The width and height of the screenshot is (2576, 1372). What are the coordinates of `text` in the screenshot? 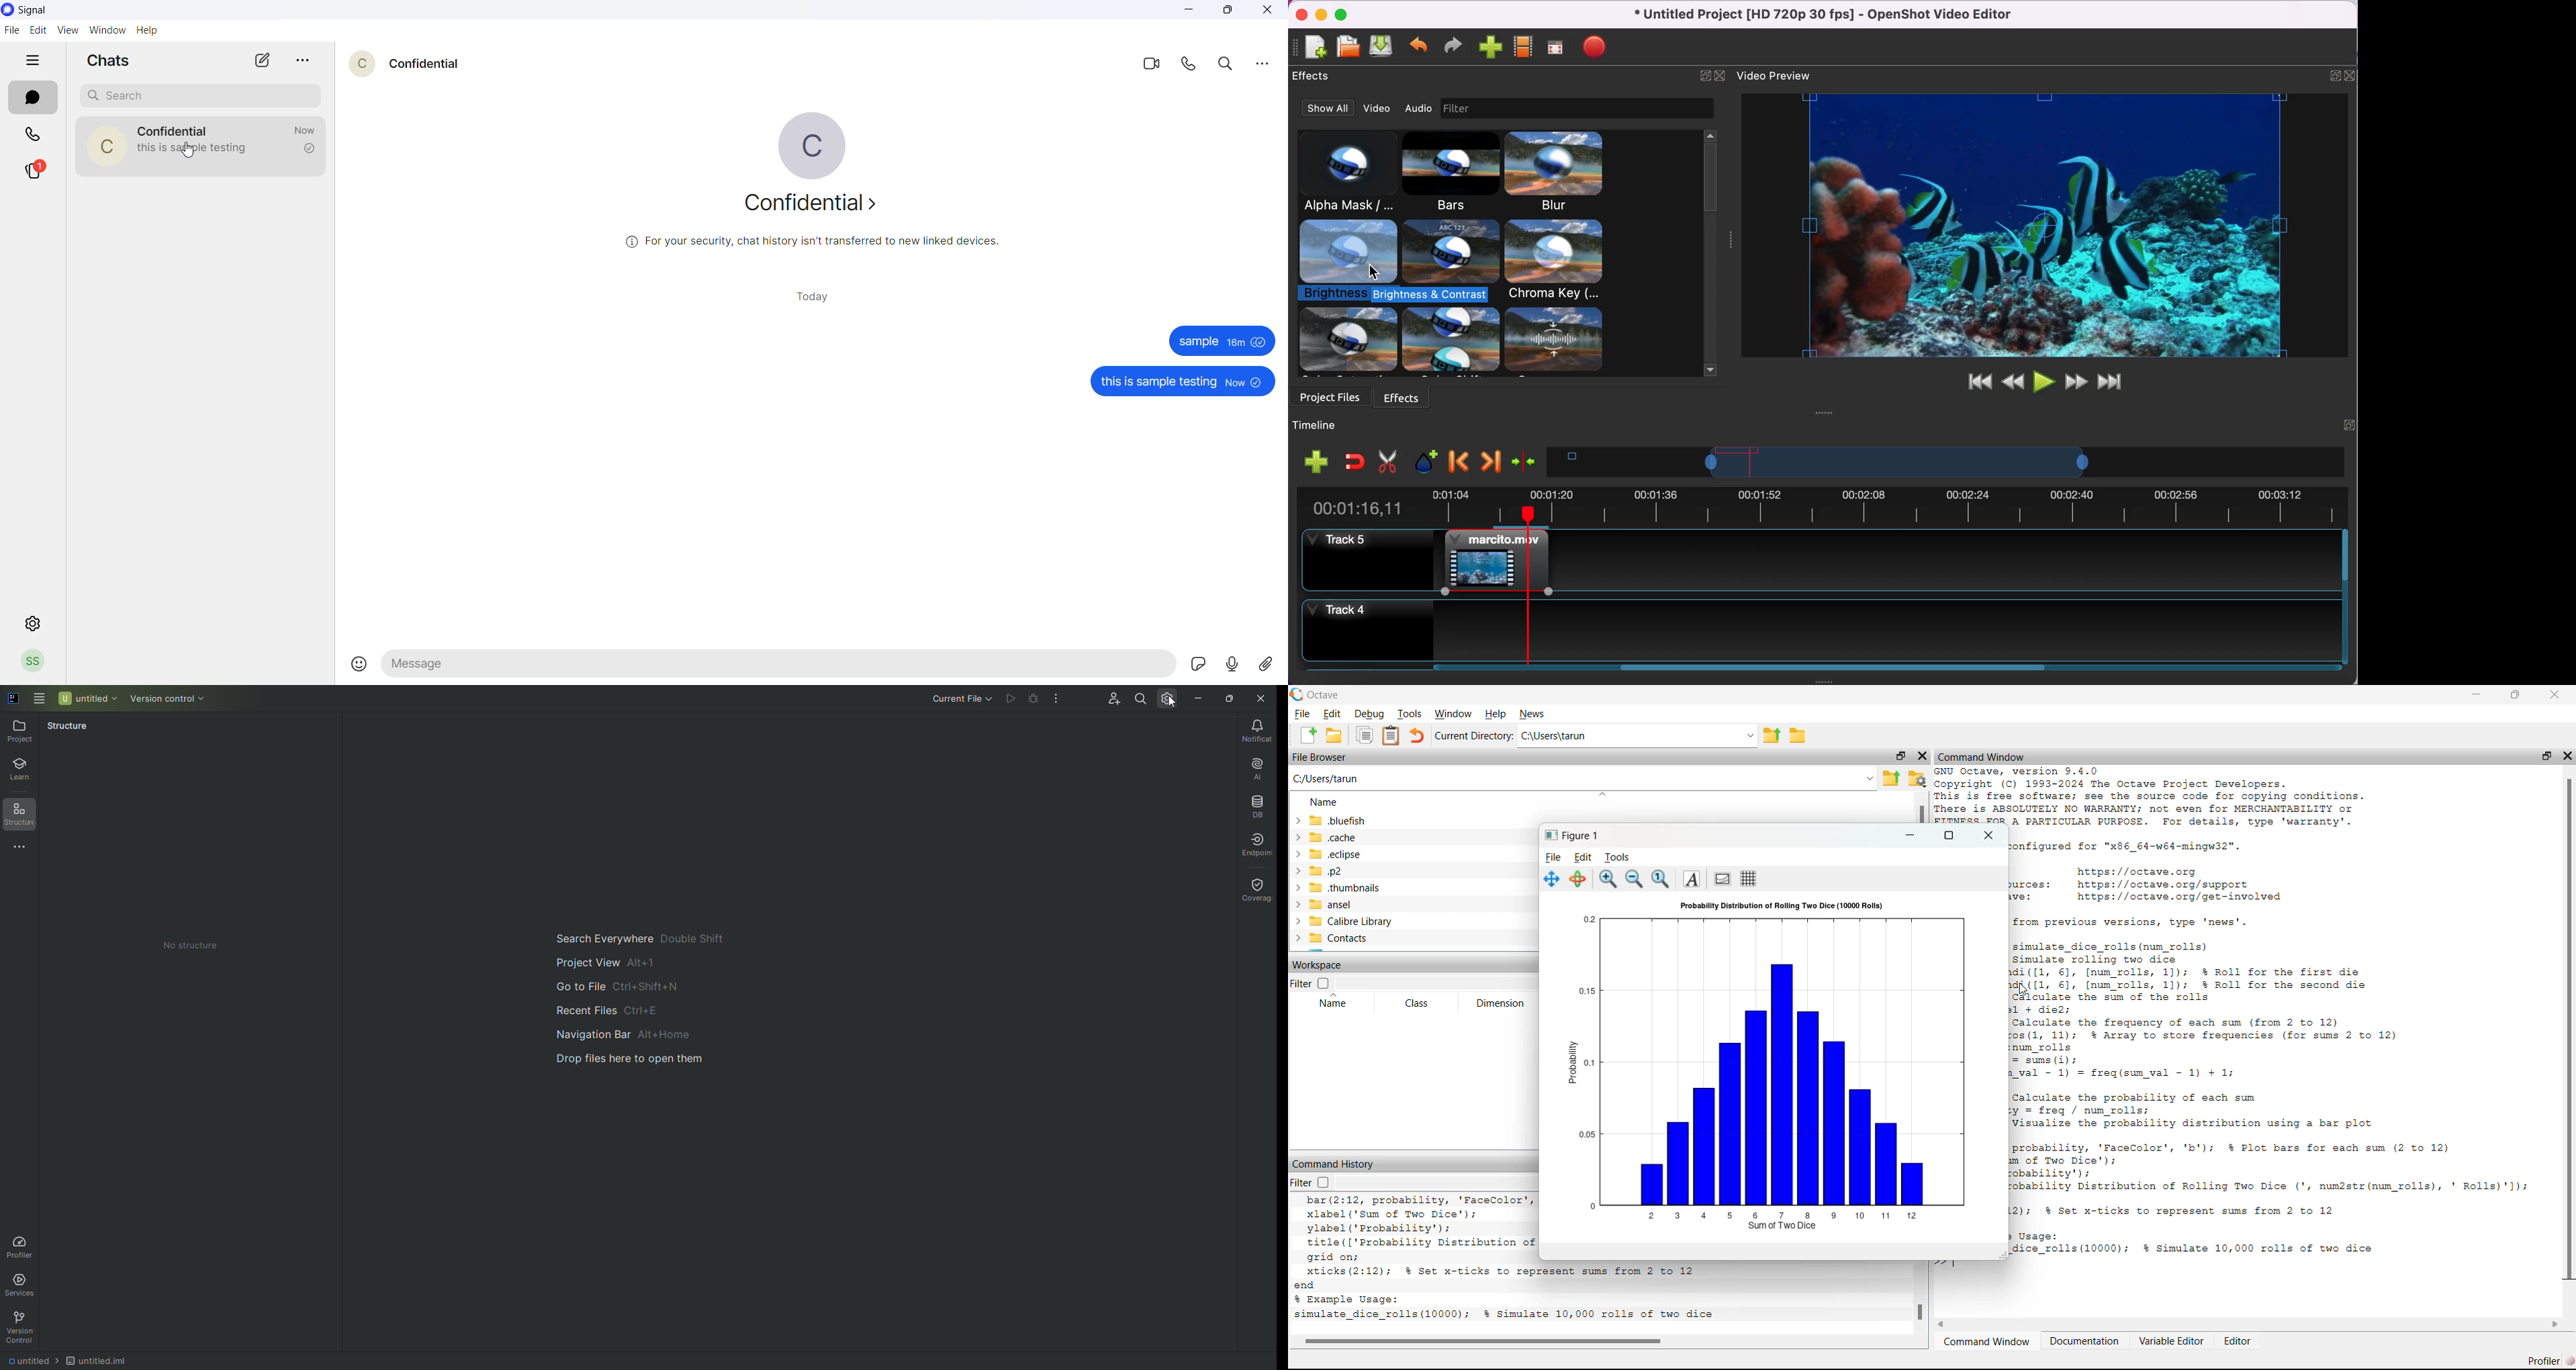 It's located at (1693, 880).